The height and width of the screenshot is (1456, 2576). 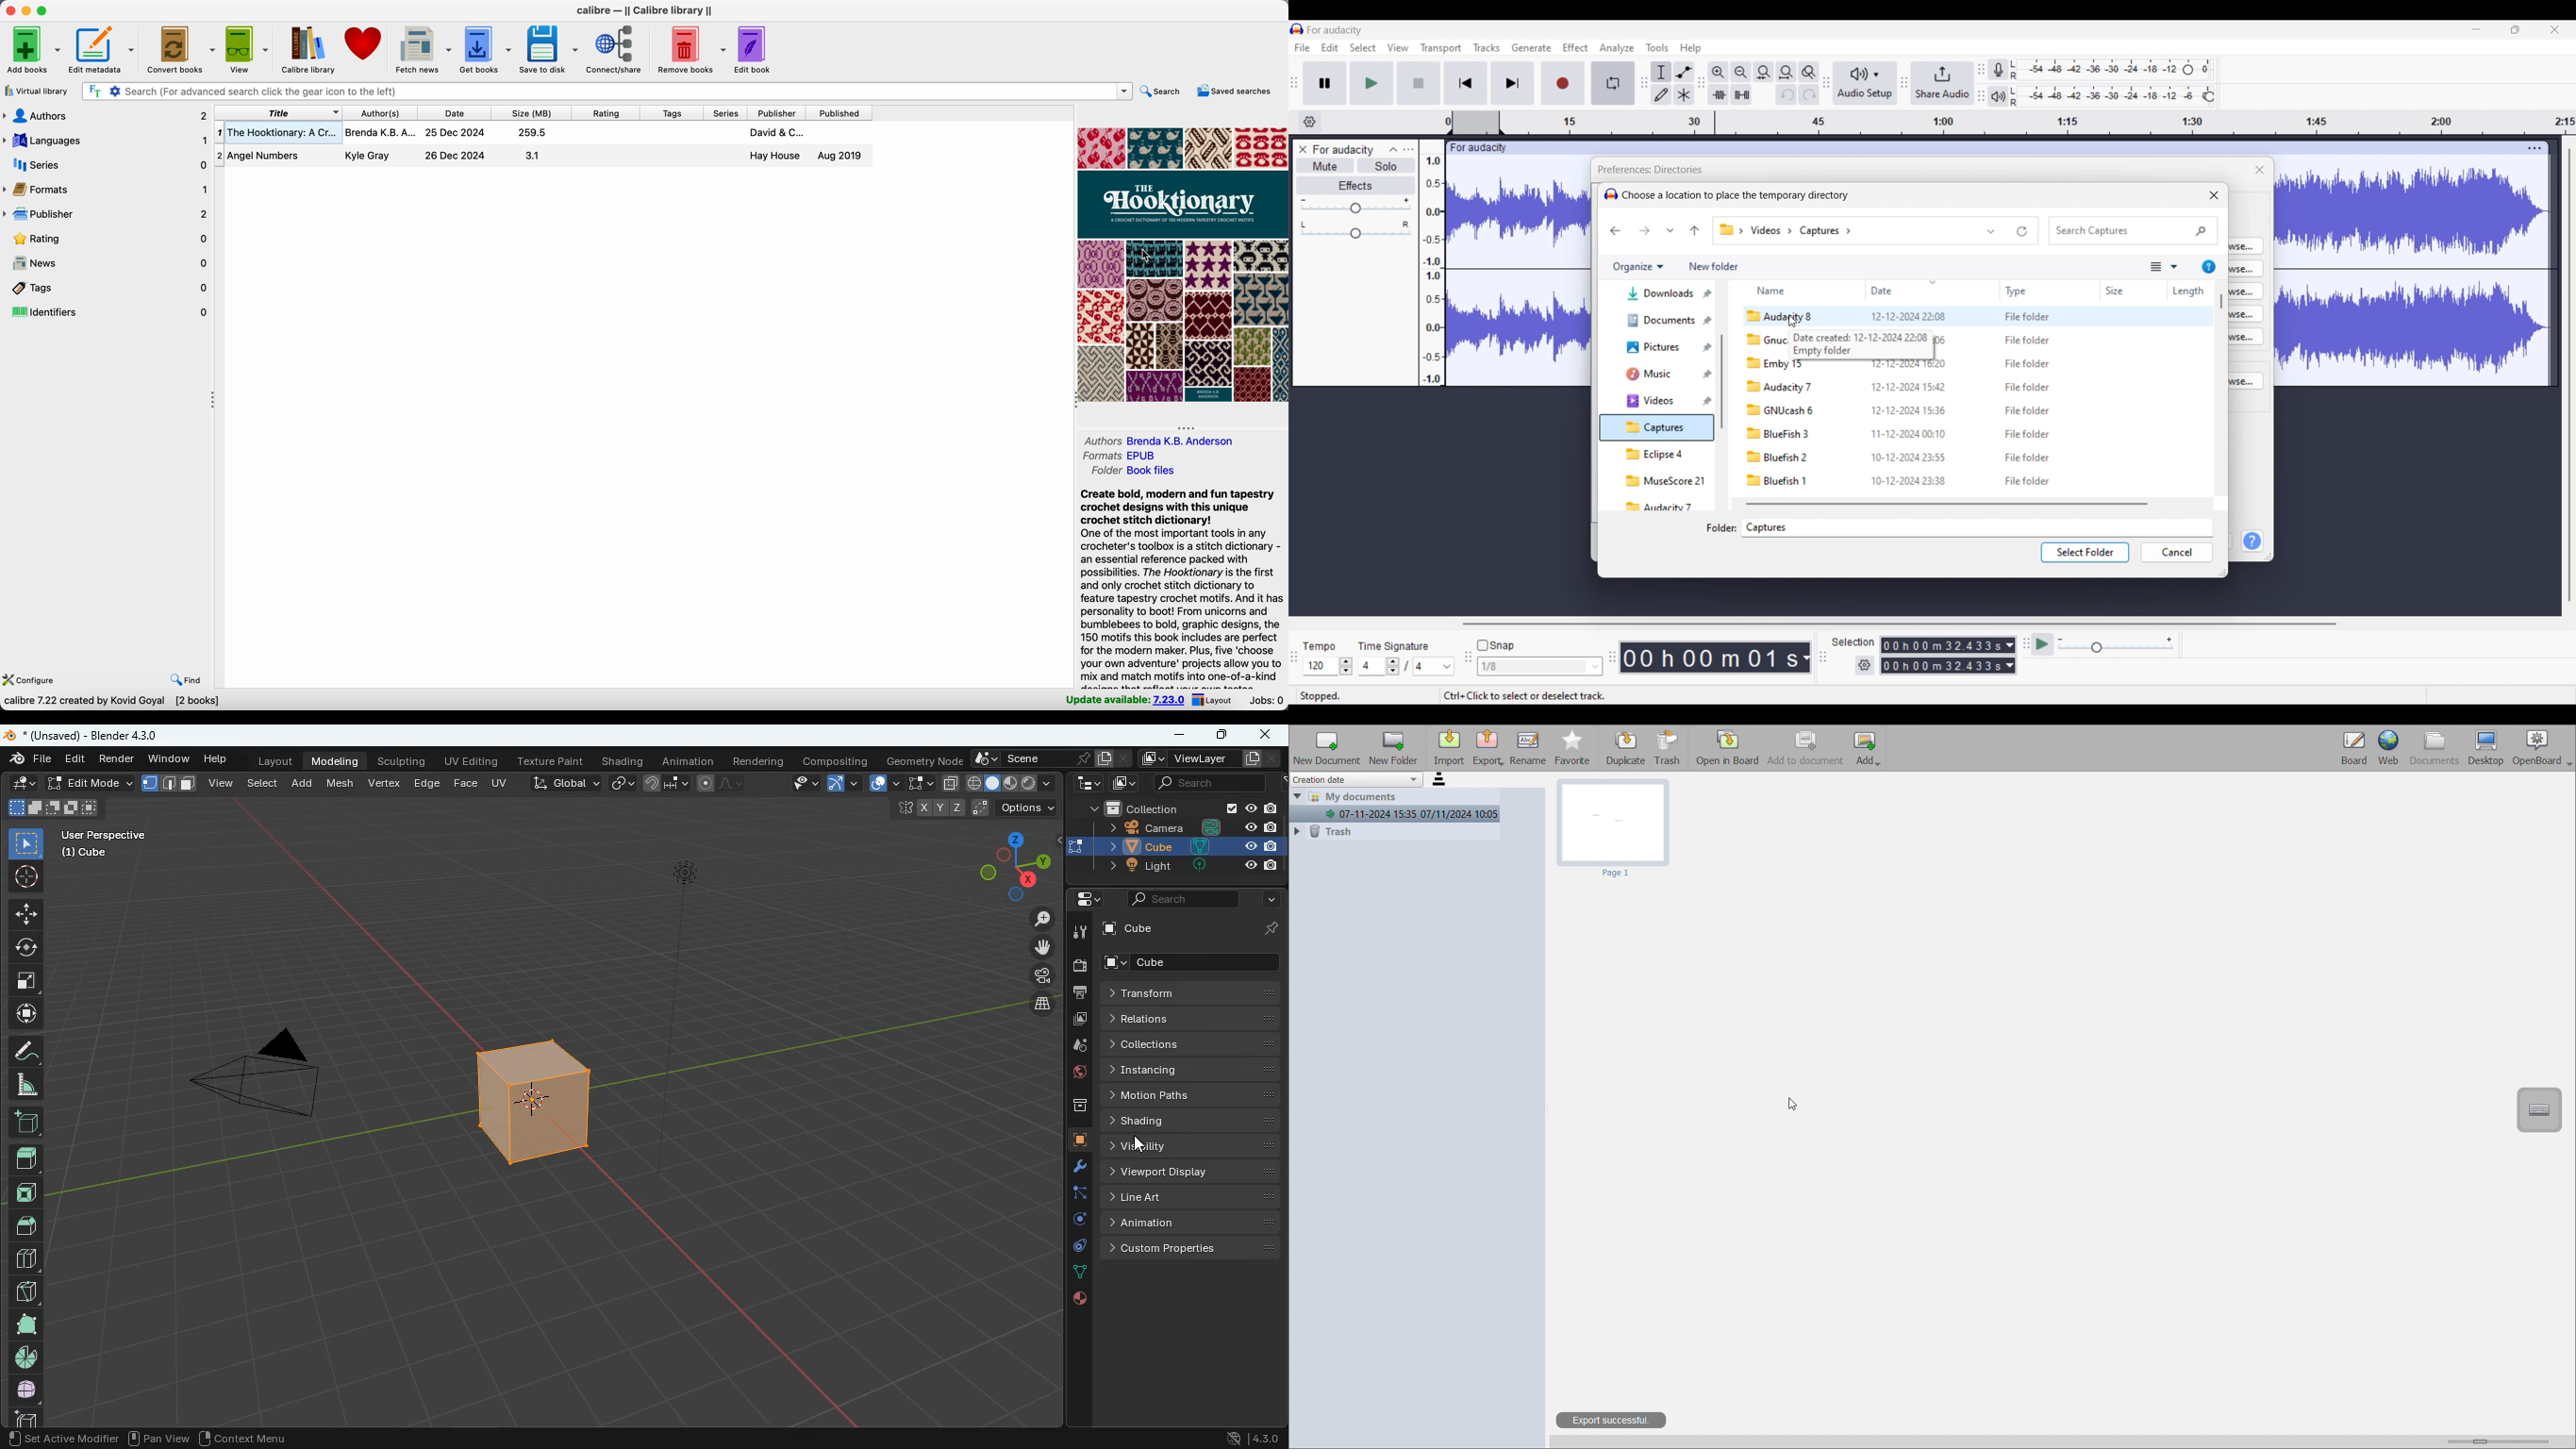 What do you see at coordinates (1124, 699) in the screenshot?
I see `update available` at bounding box center [1124, 699].